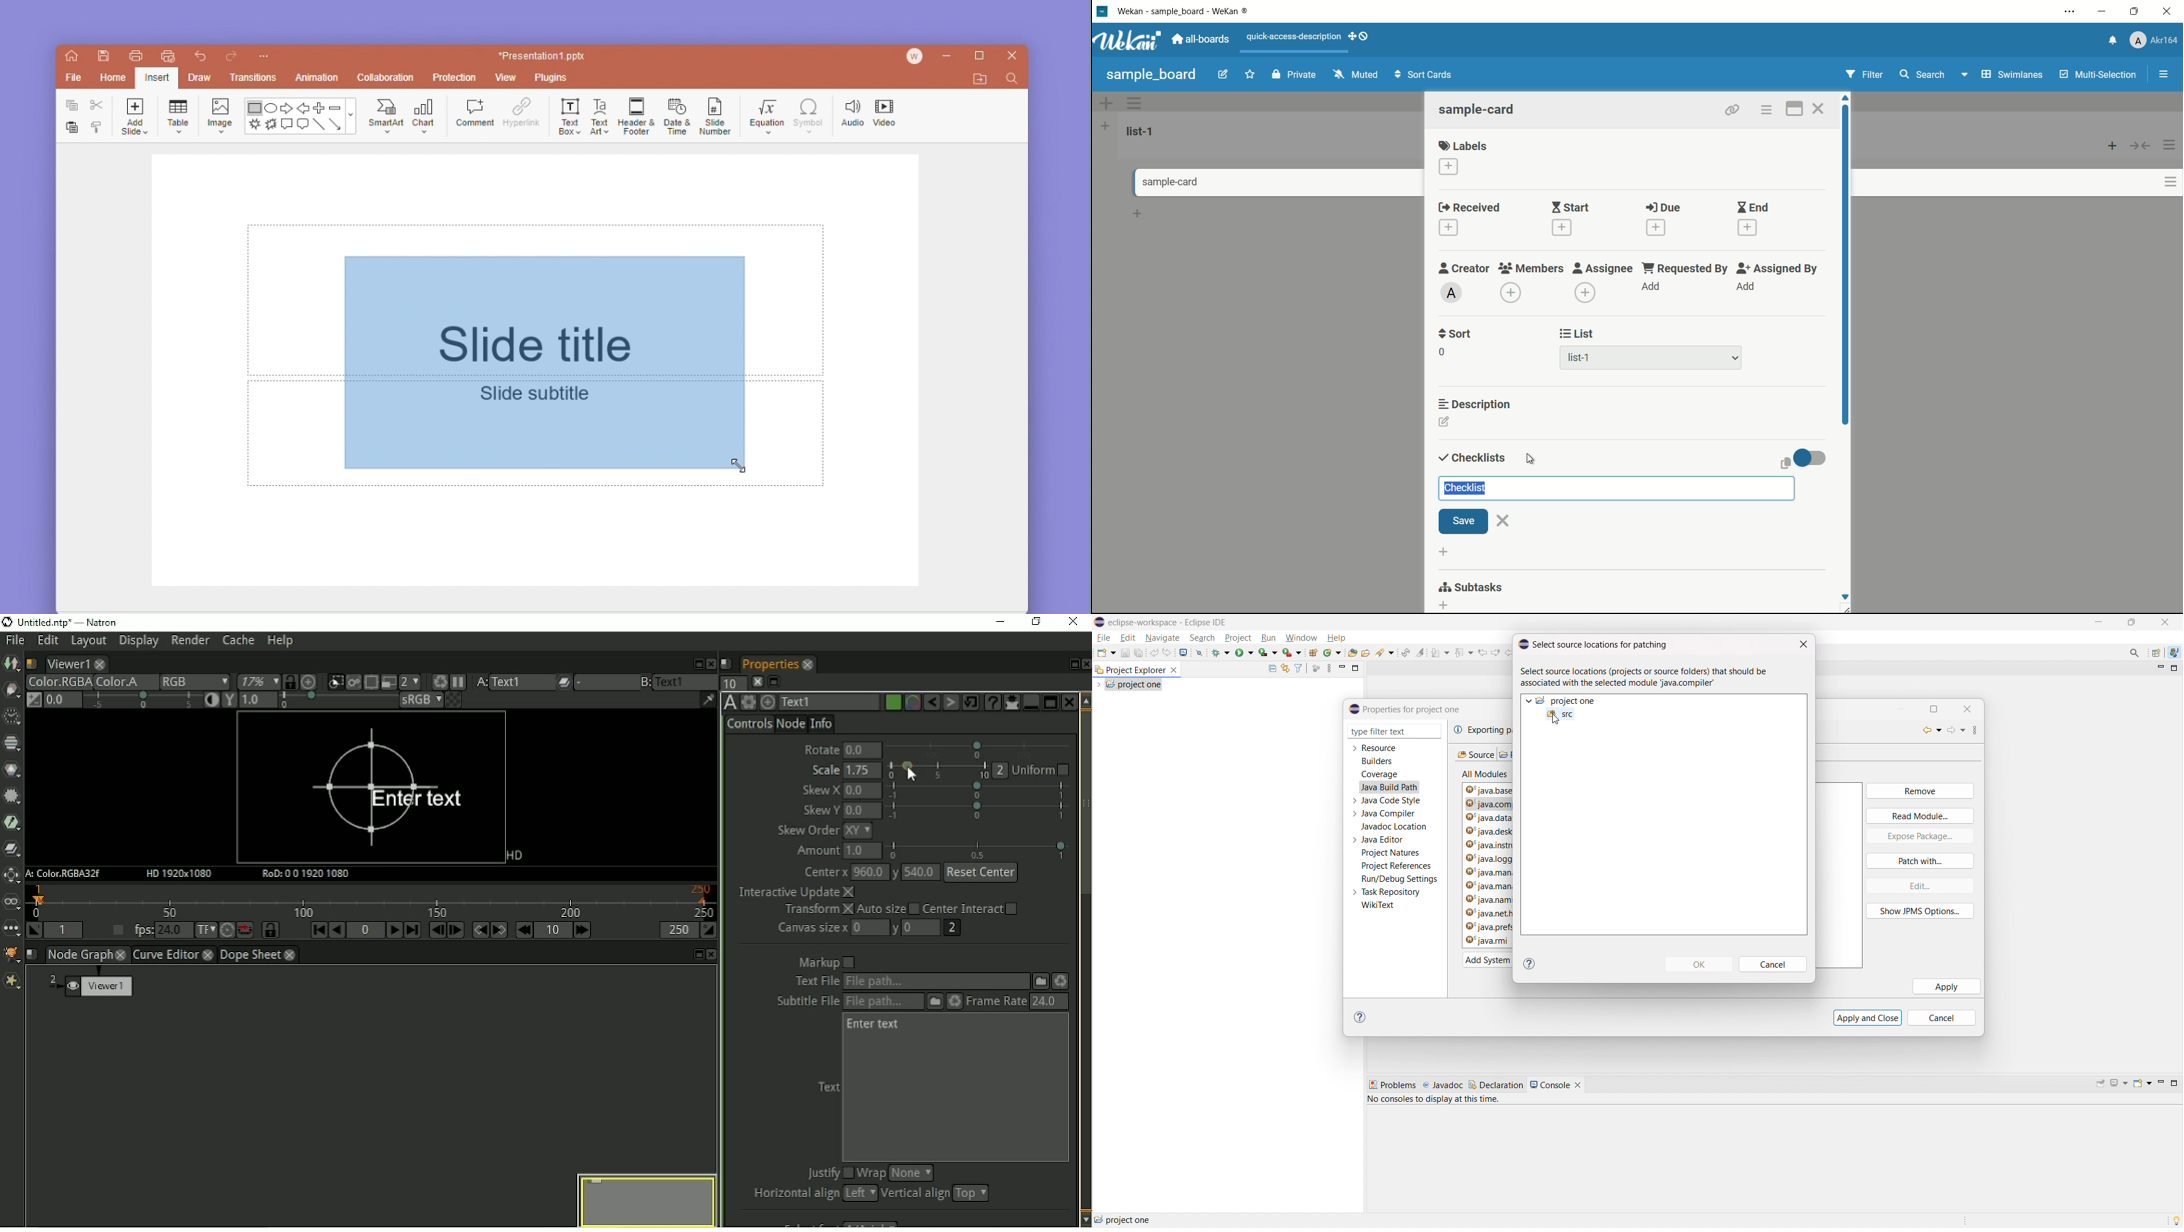 The height and width of the screenshot is (1232, 2184). What do you see at coordinates (1964, 77) in the screenshot?
I see `dropdown` at bounding box center [1964, 77].